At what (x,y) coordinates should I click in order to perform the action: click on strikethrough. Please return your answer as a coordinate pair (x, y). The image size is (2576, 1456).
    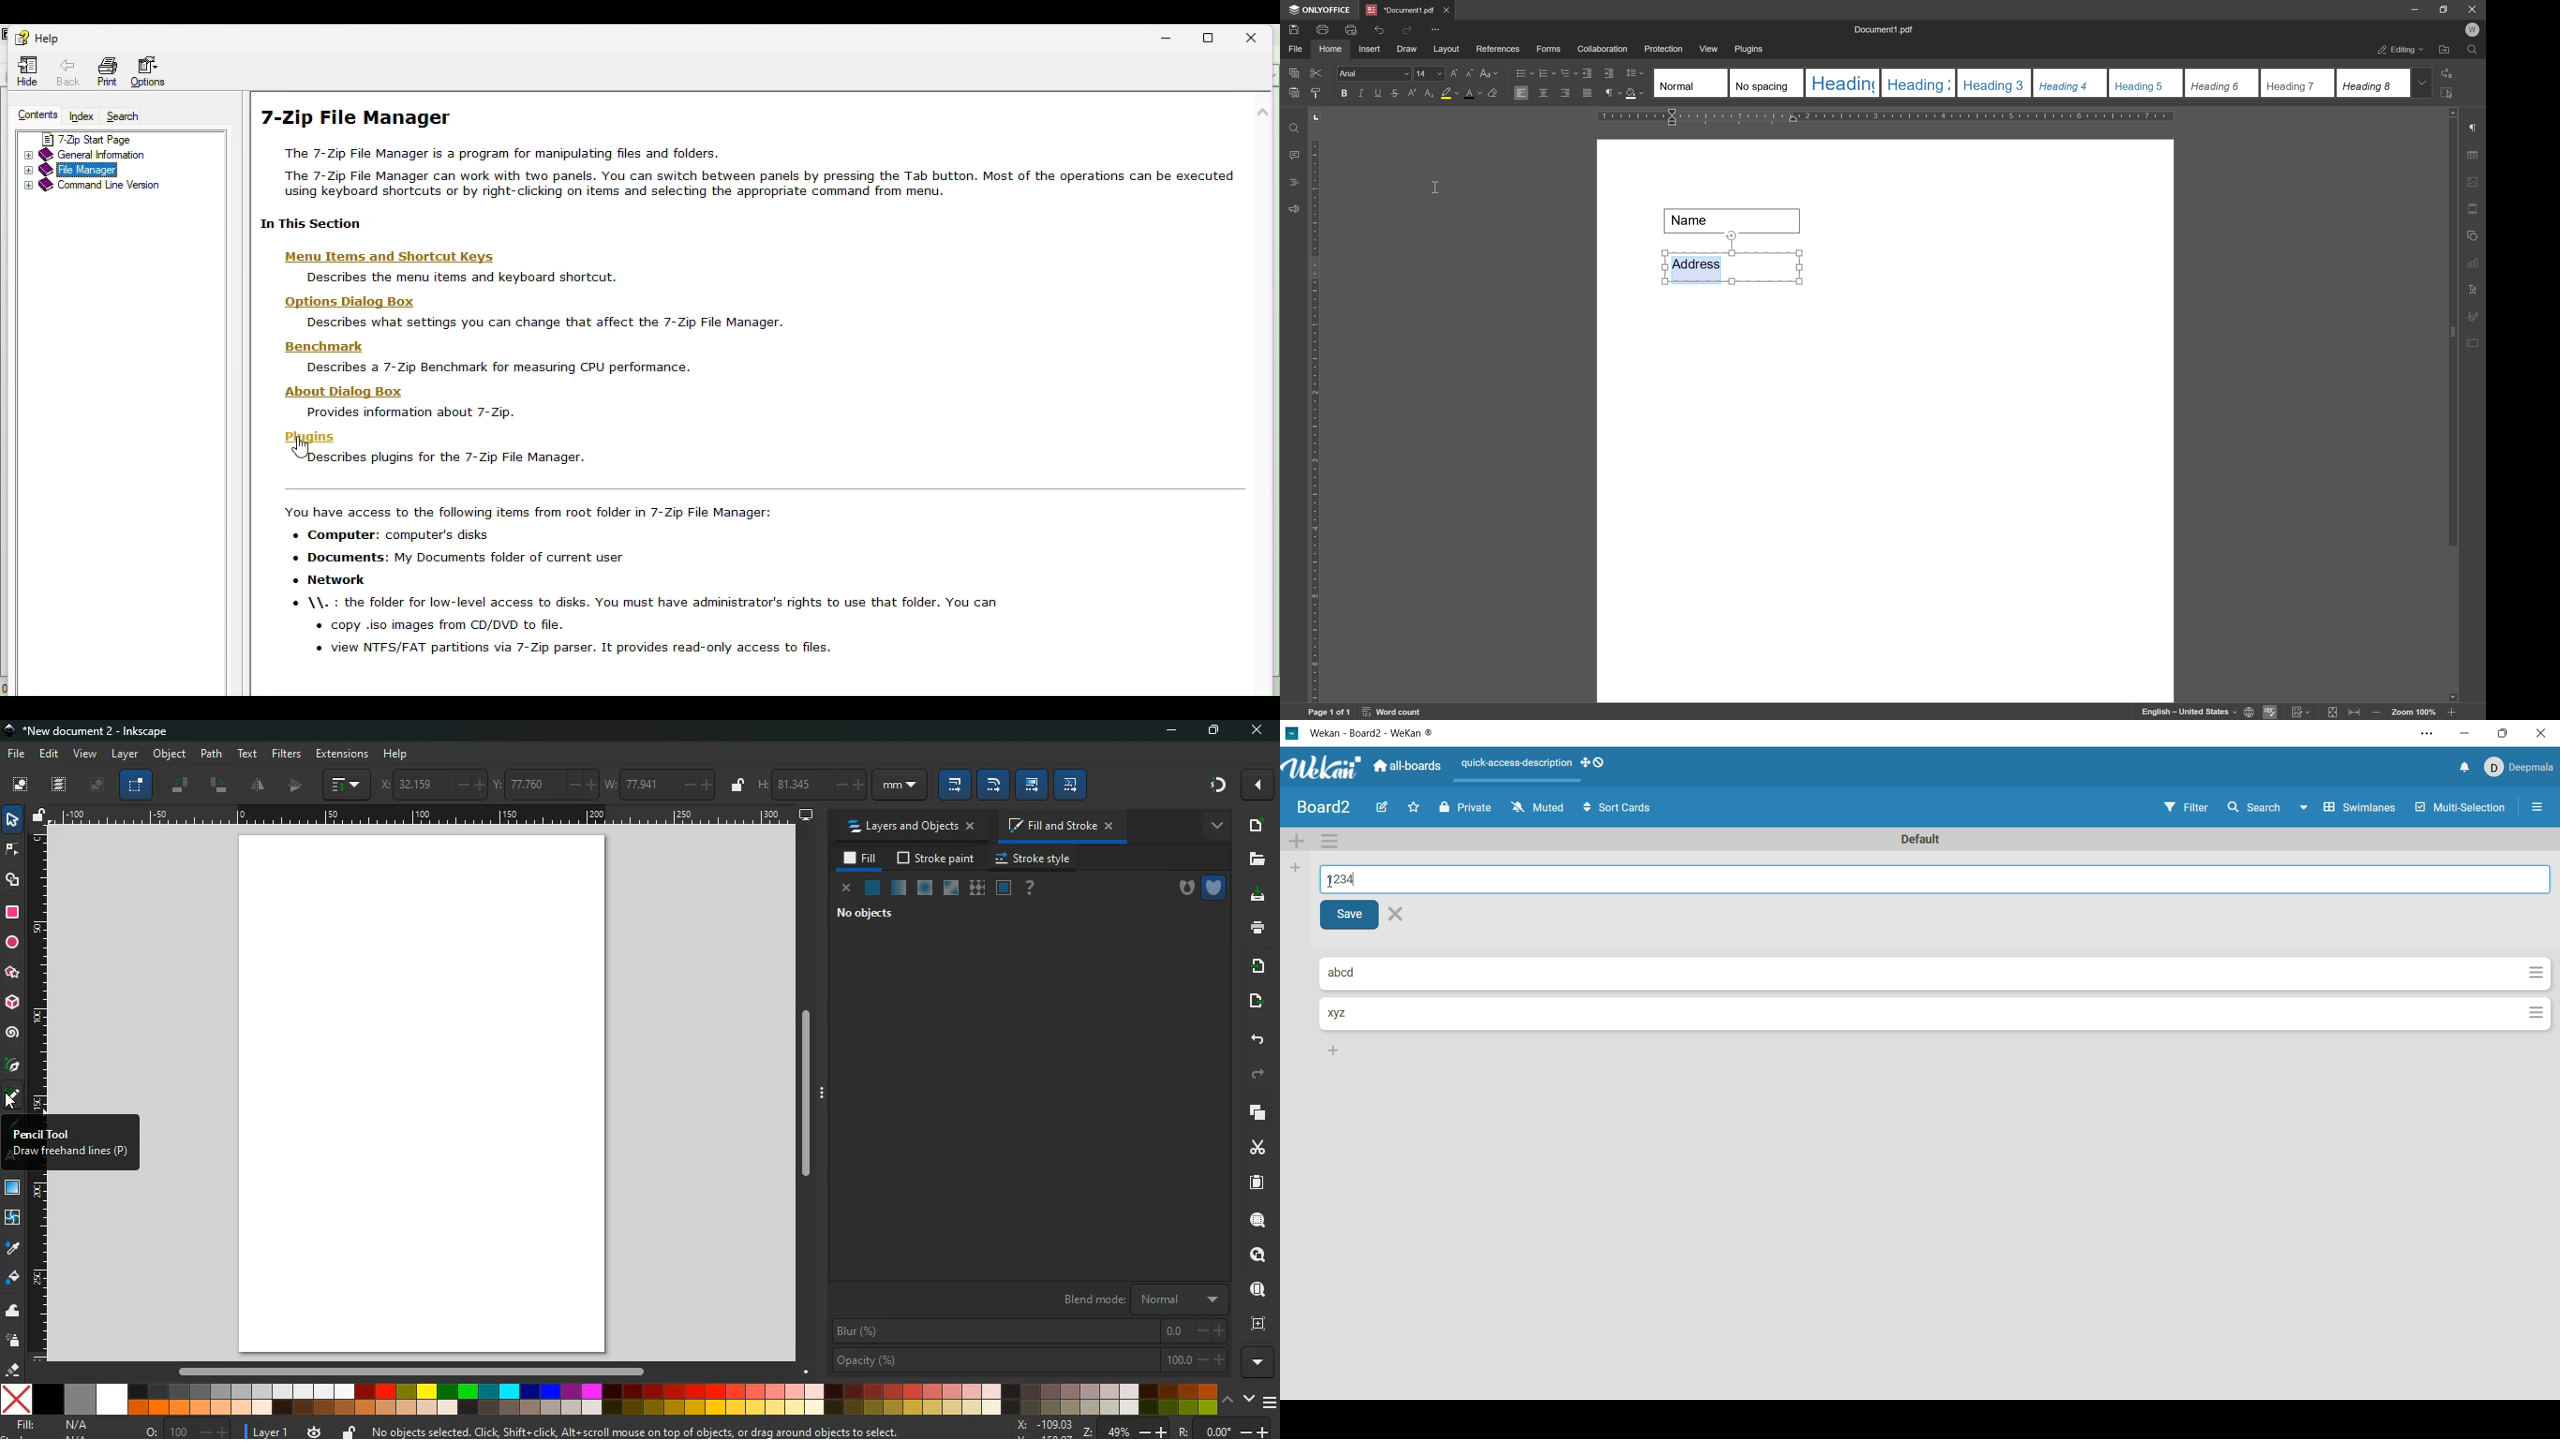
    Looking at the image, I should click on (1394, 95).